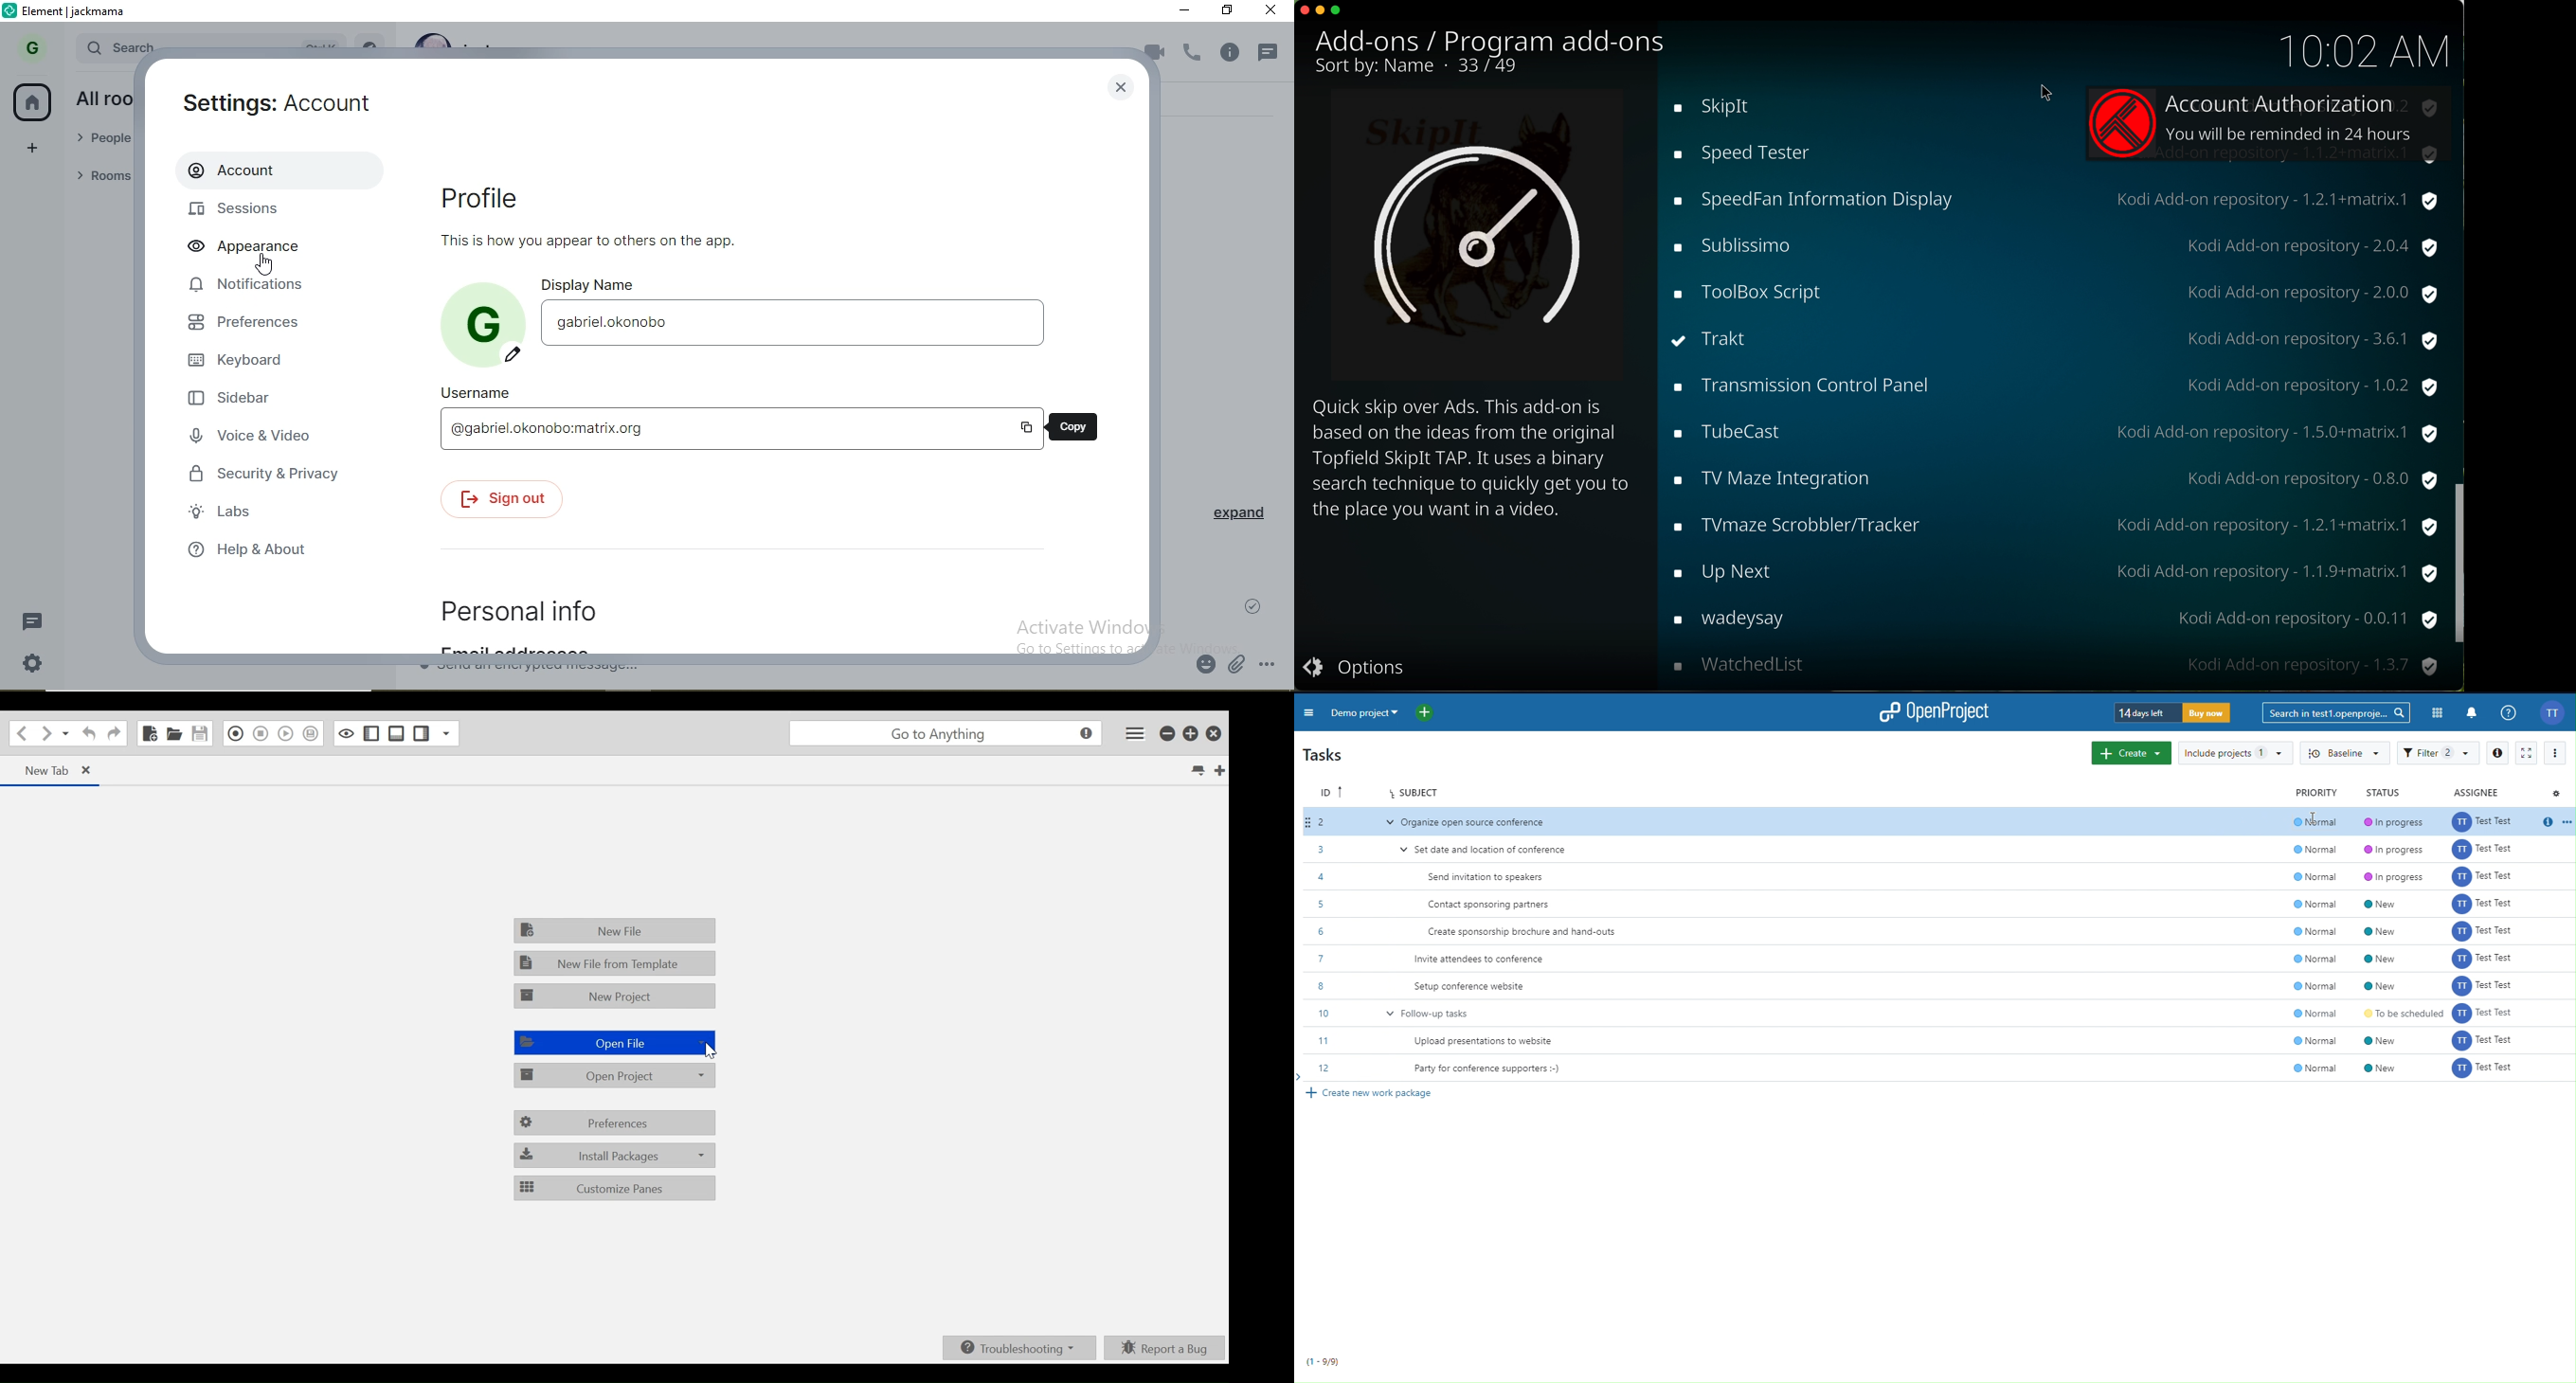 This screenshot has height=1400, width=2576. I want to click on add-ons , so click(1378, 41).